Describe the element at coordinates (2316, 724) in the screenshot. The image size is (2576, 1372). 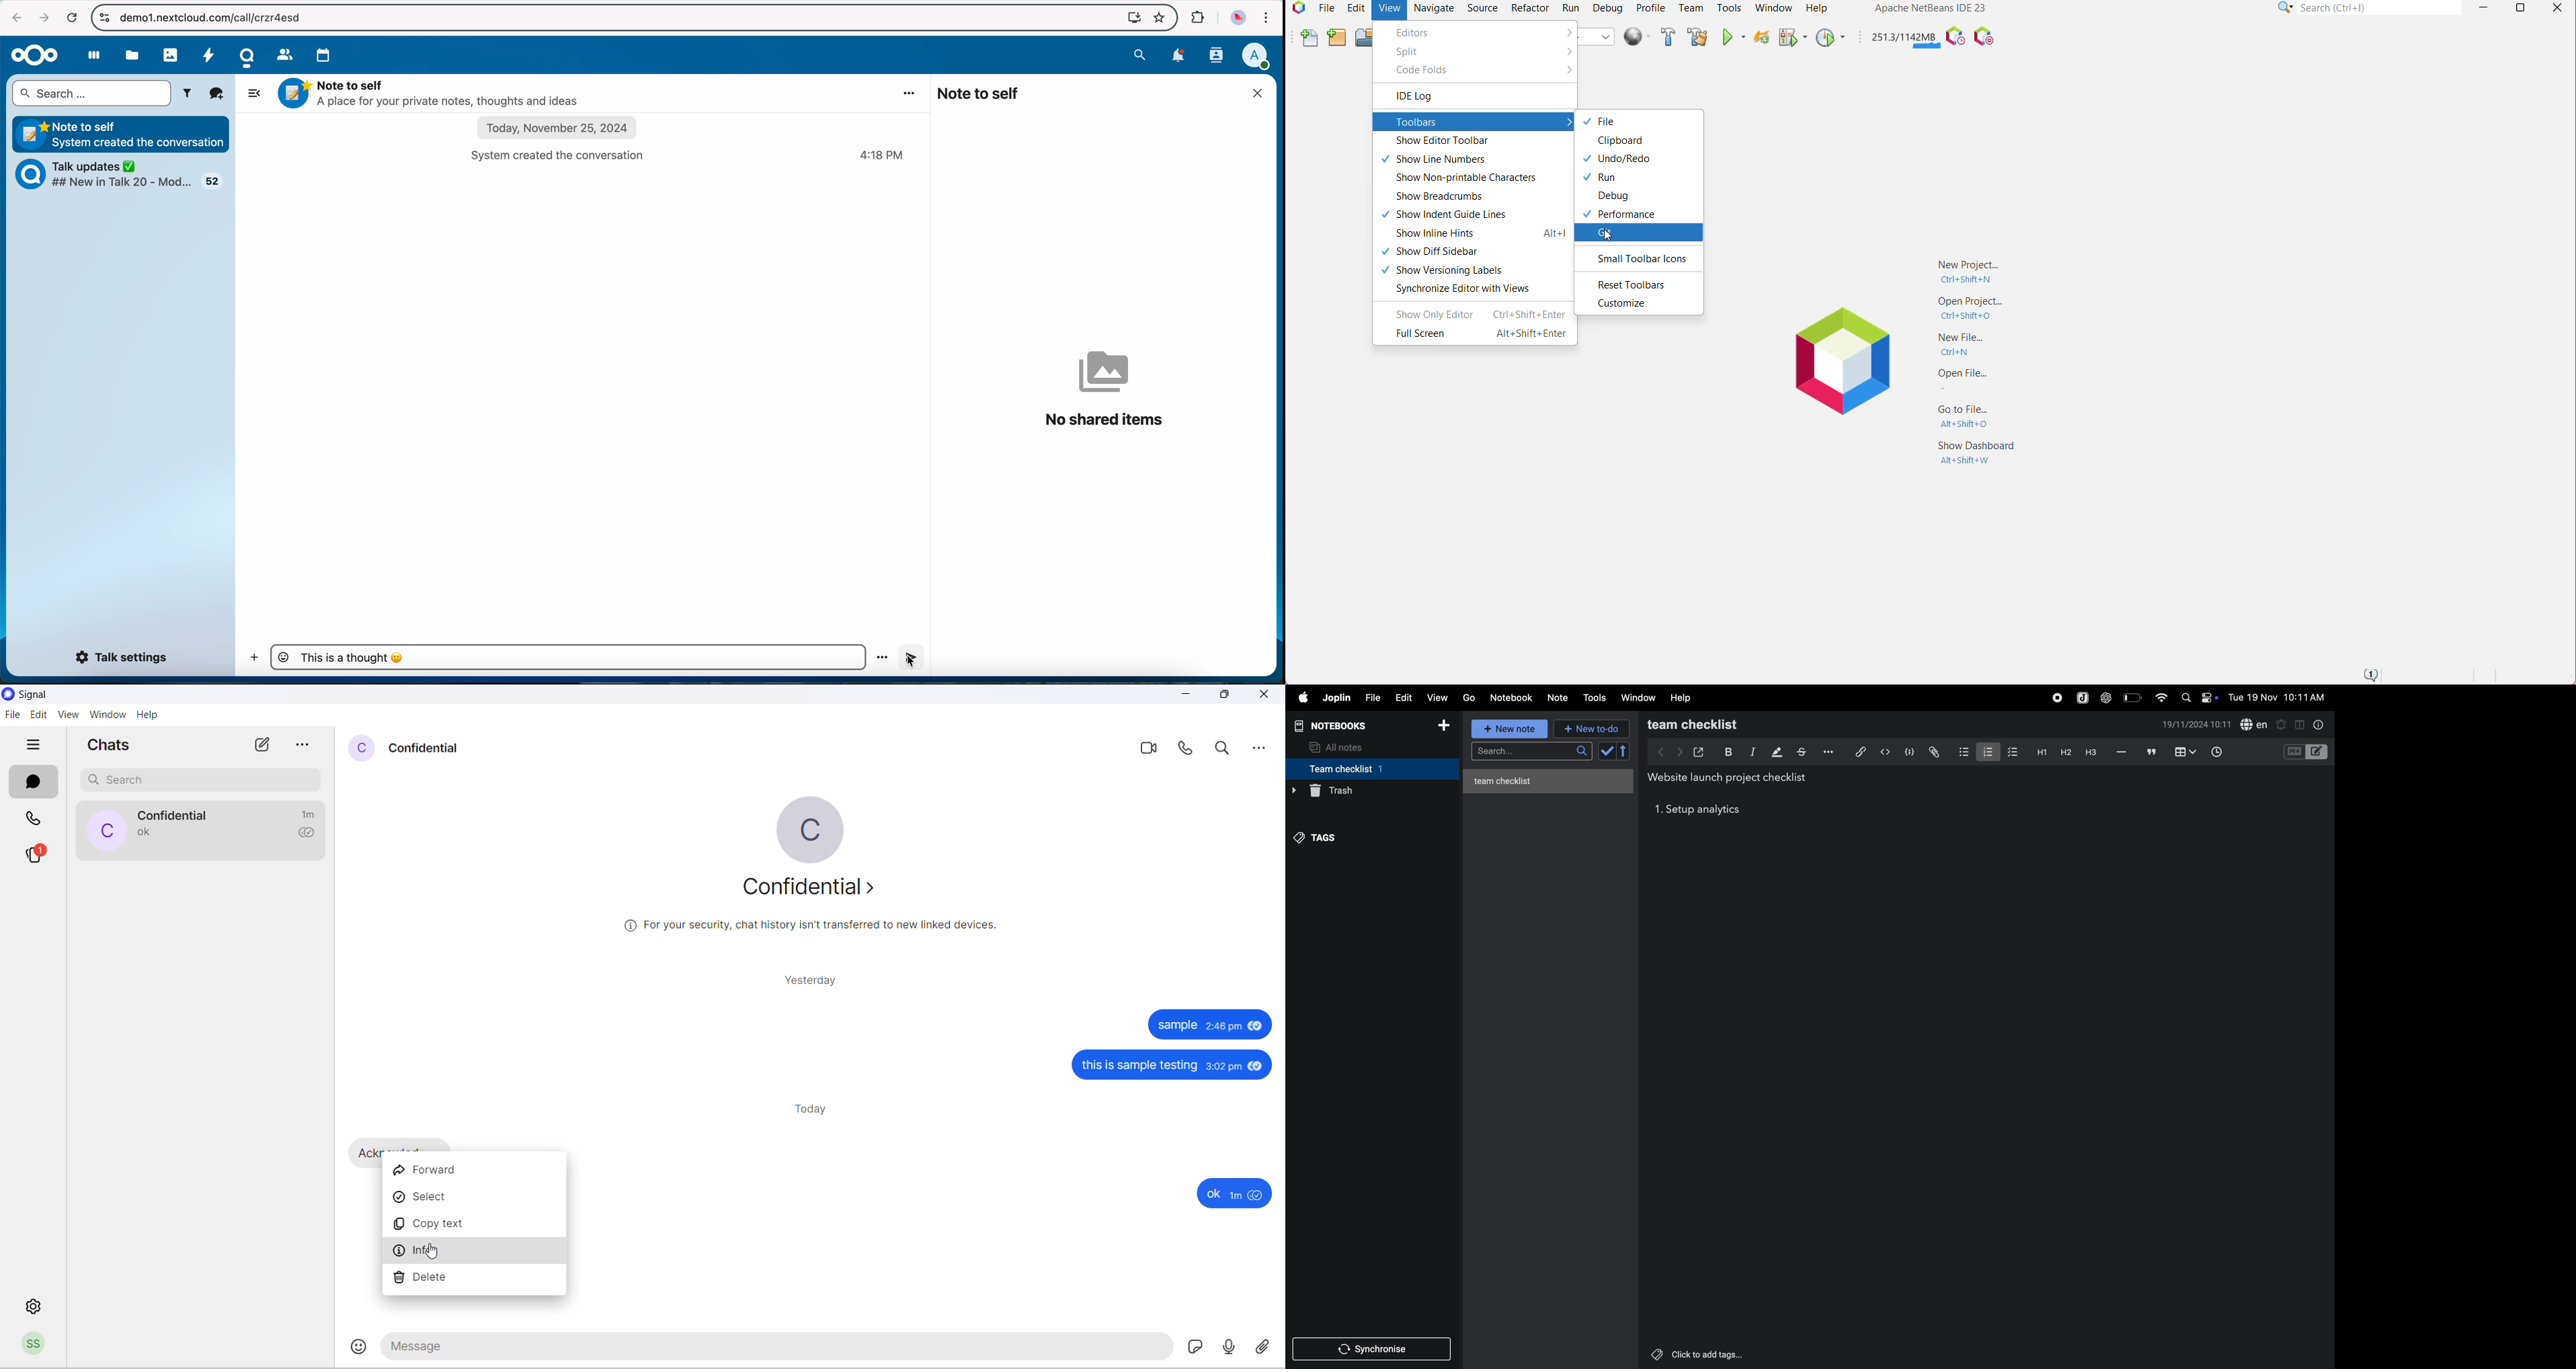
I see `info` at that location.